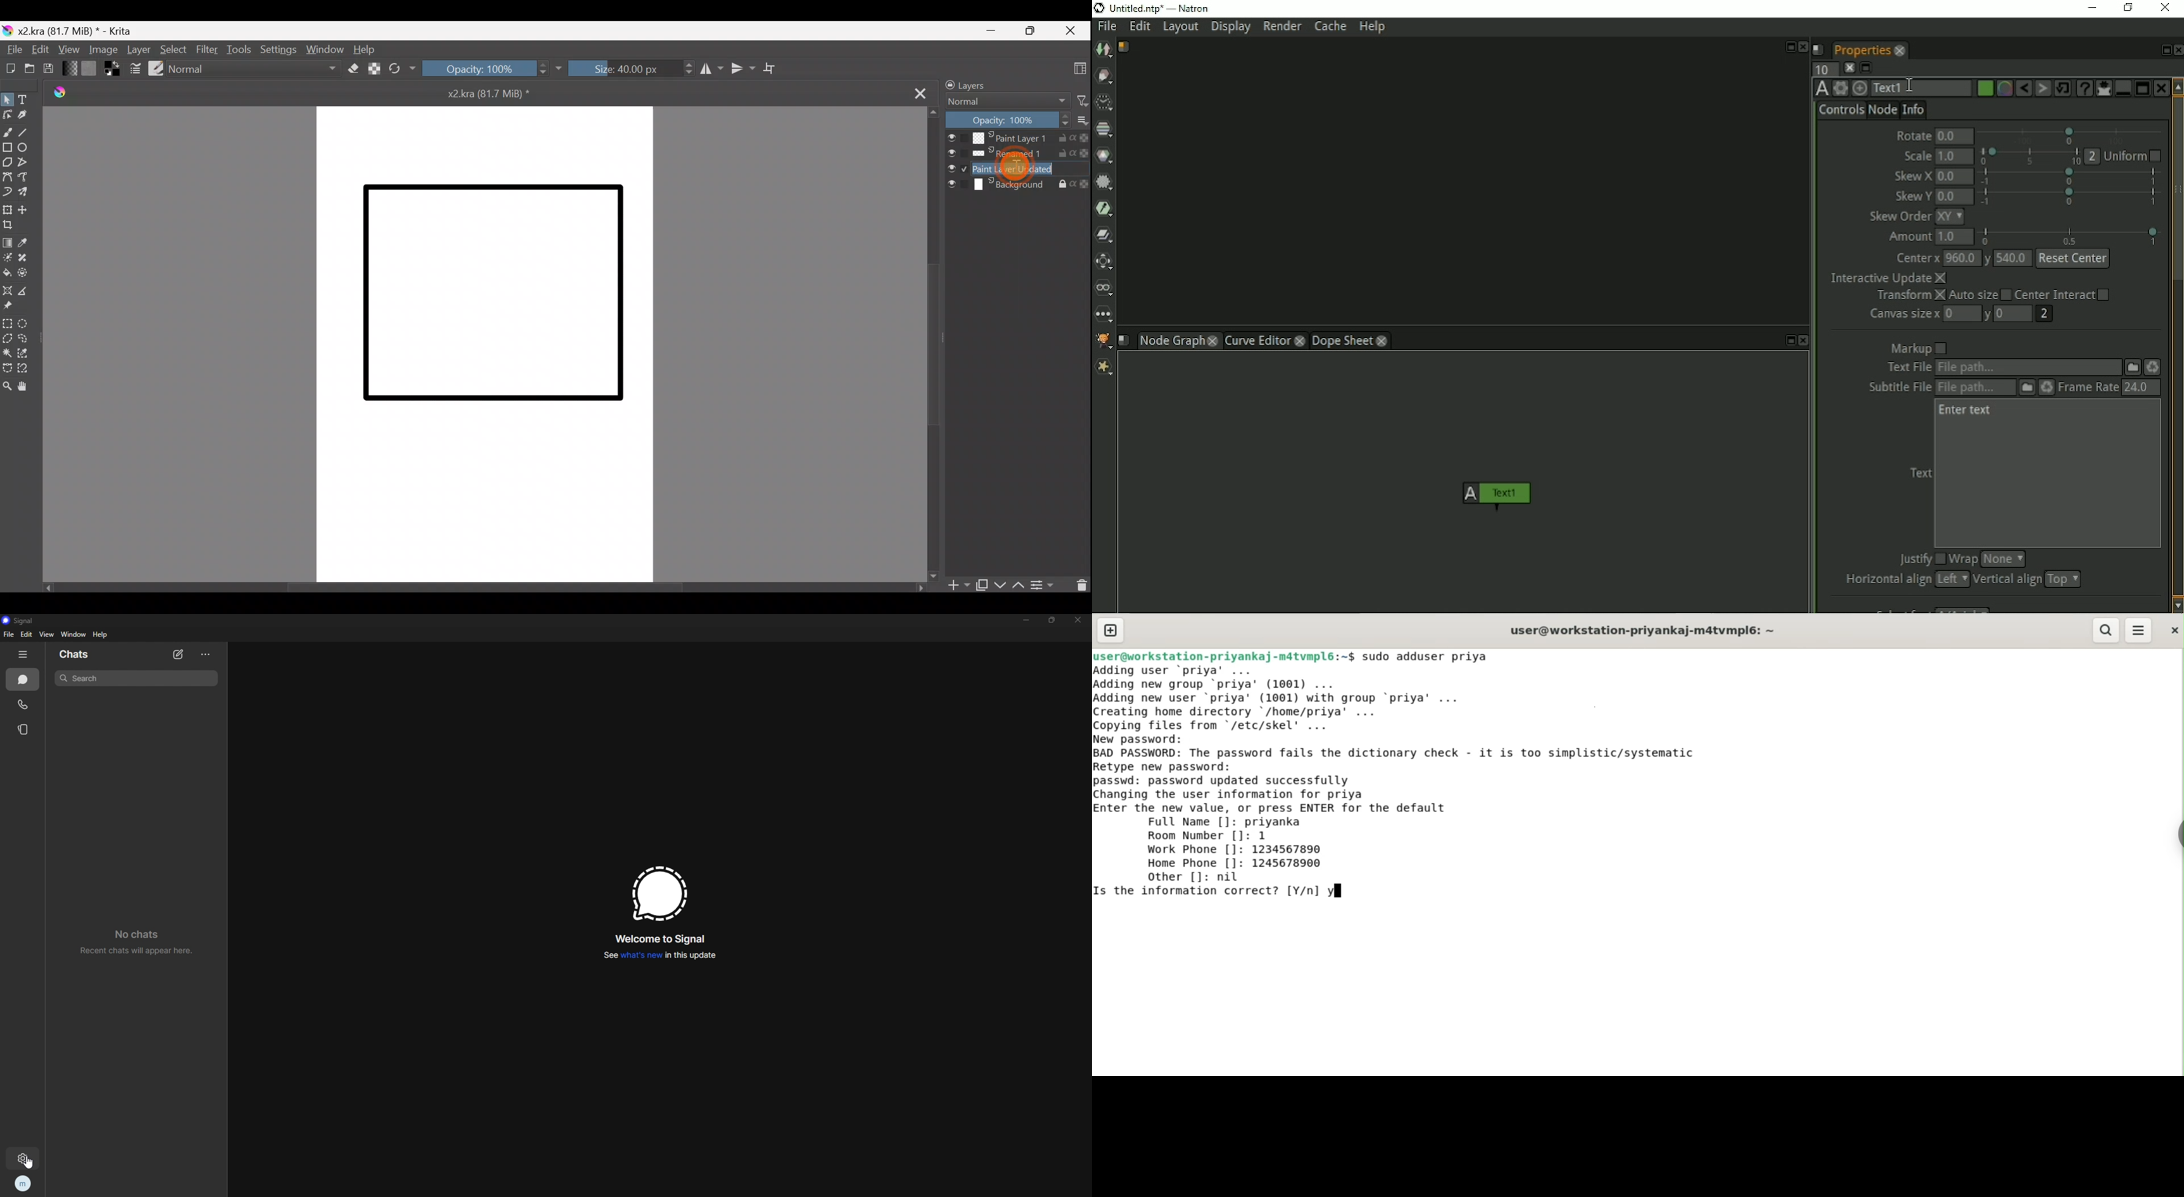 This screenshot has height=1204, width=2184. What do you see at coordinates (1027, 620) in the screenshot?
I see `minimize` at bounding box center [1027, 620].